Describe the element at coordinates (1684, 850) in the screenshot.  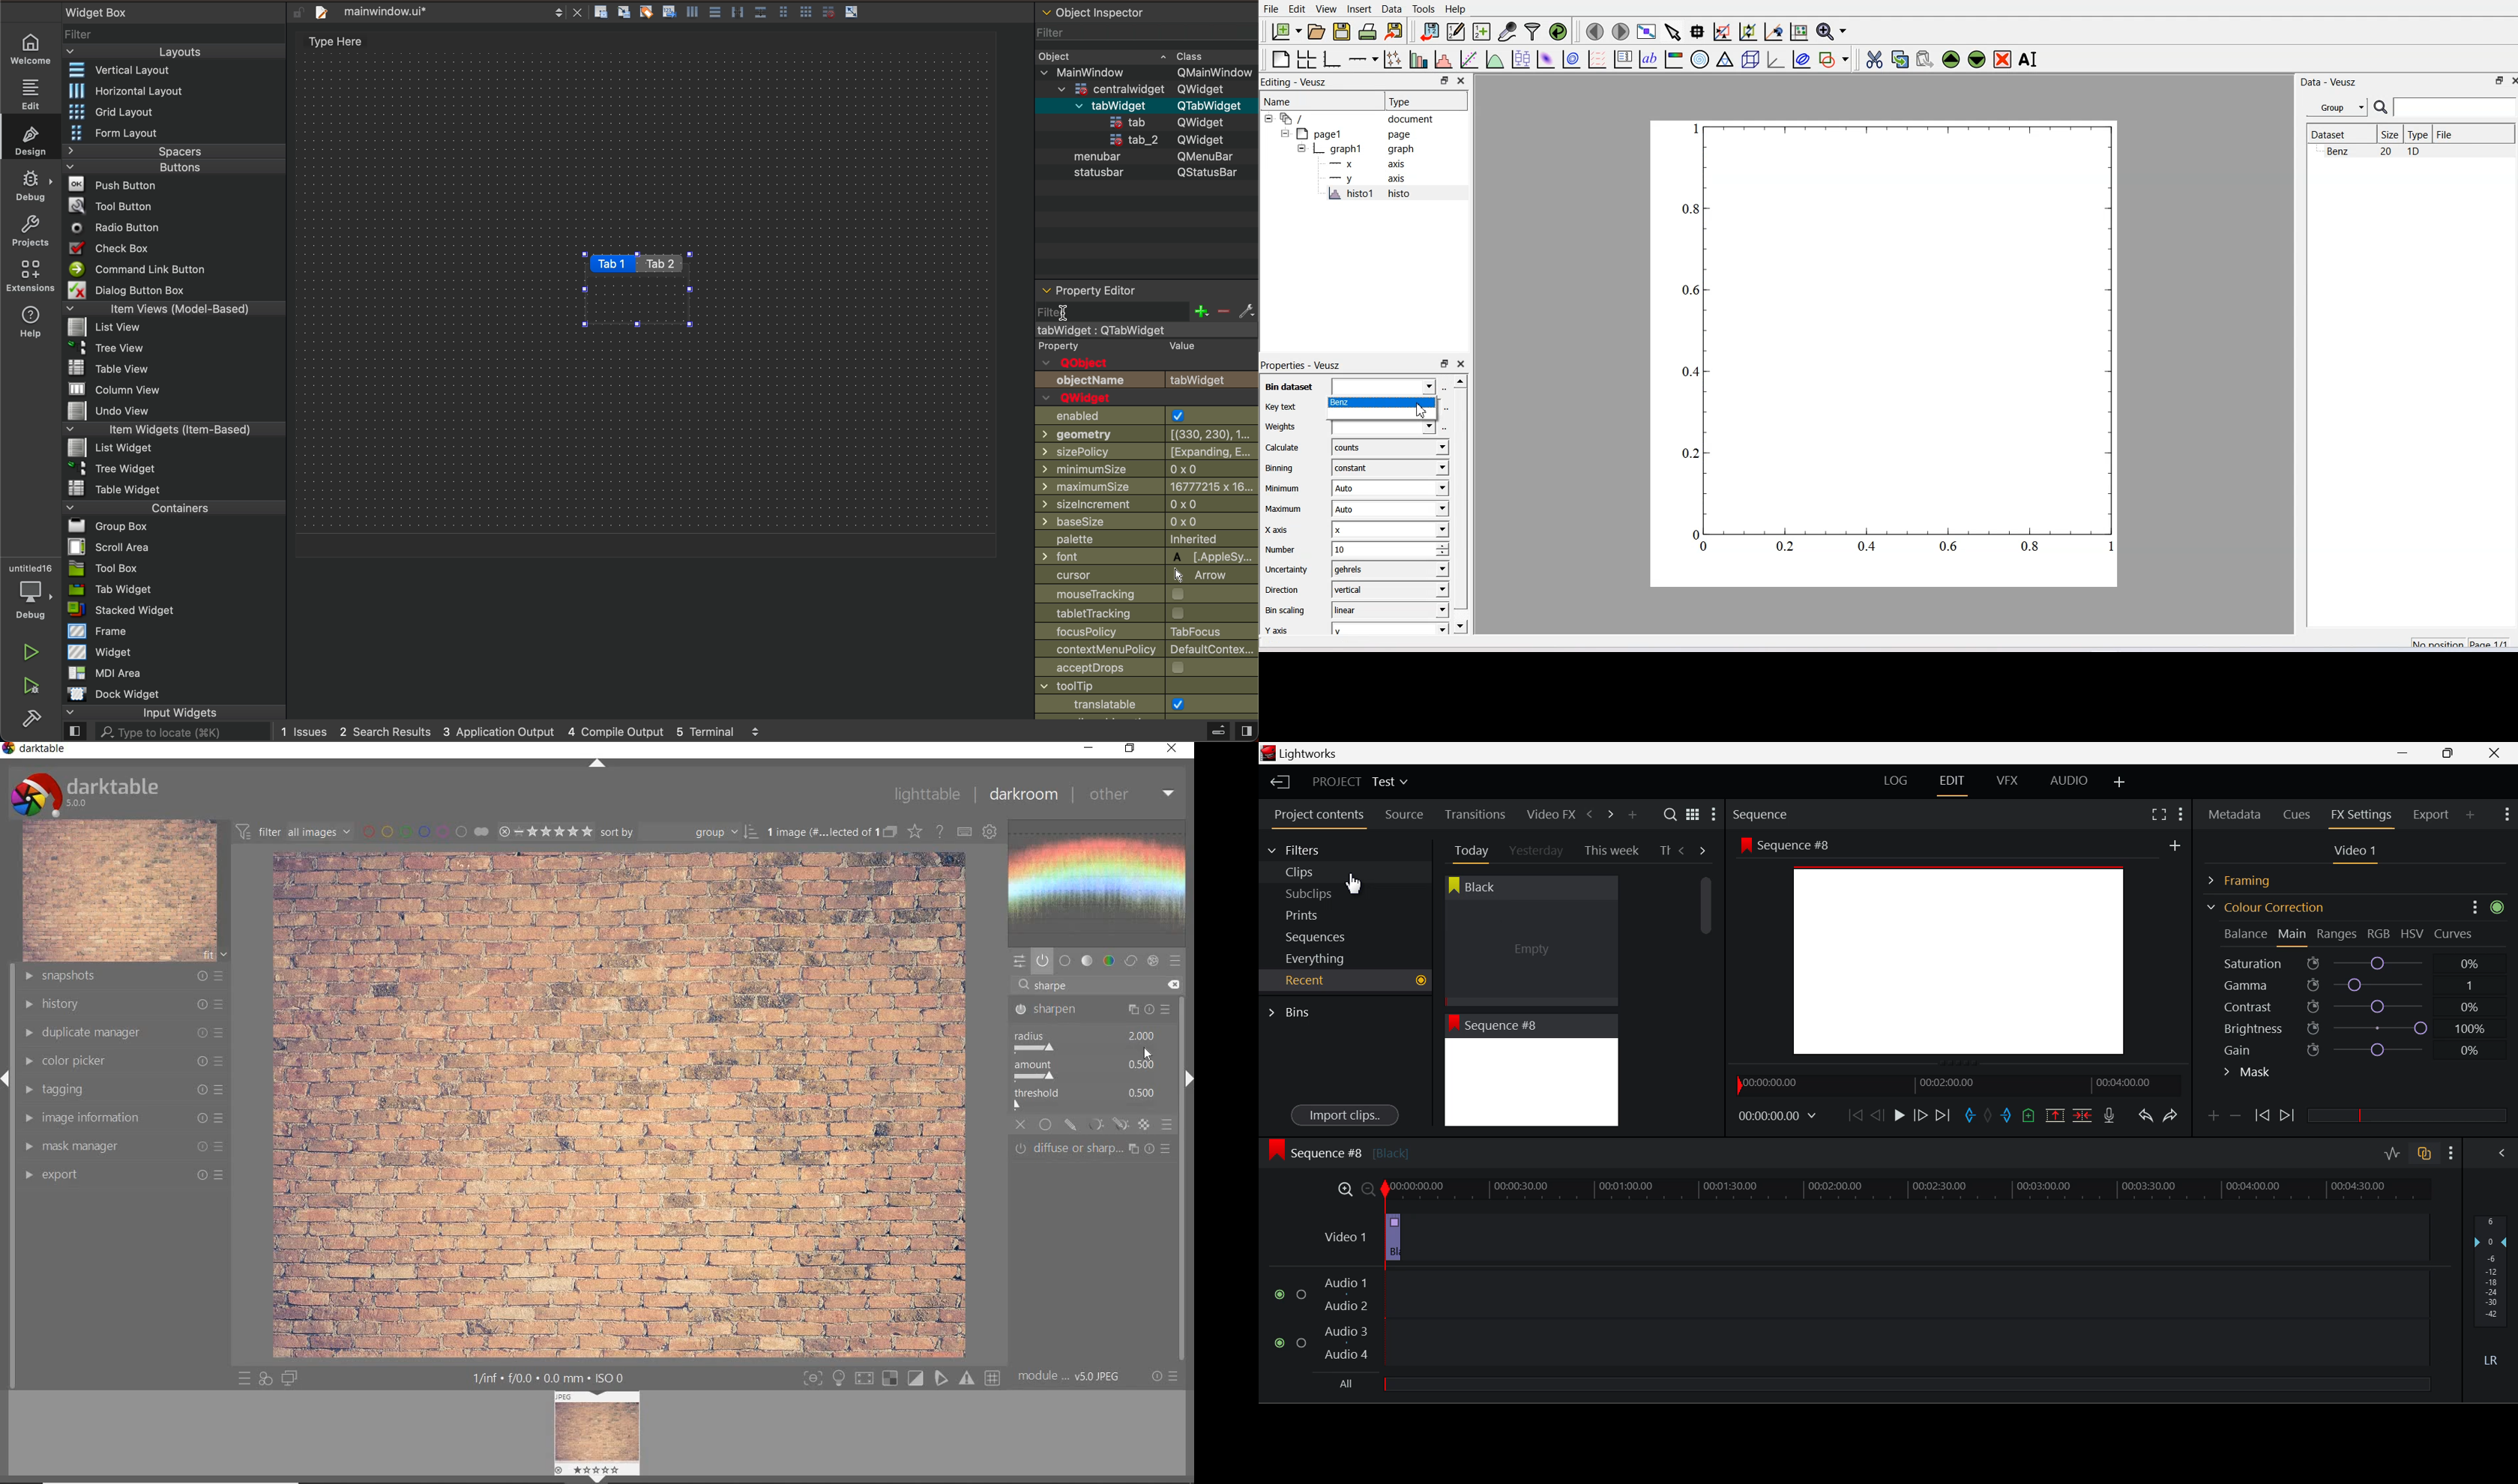
I see `Previous Tab` at that location.